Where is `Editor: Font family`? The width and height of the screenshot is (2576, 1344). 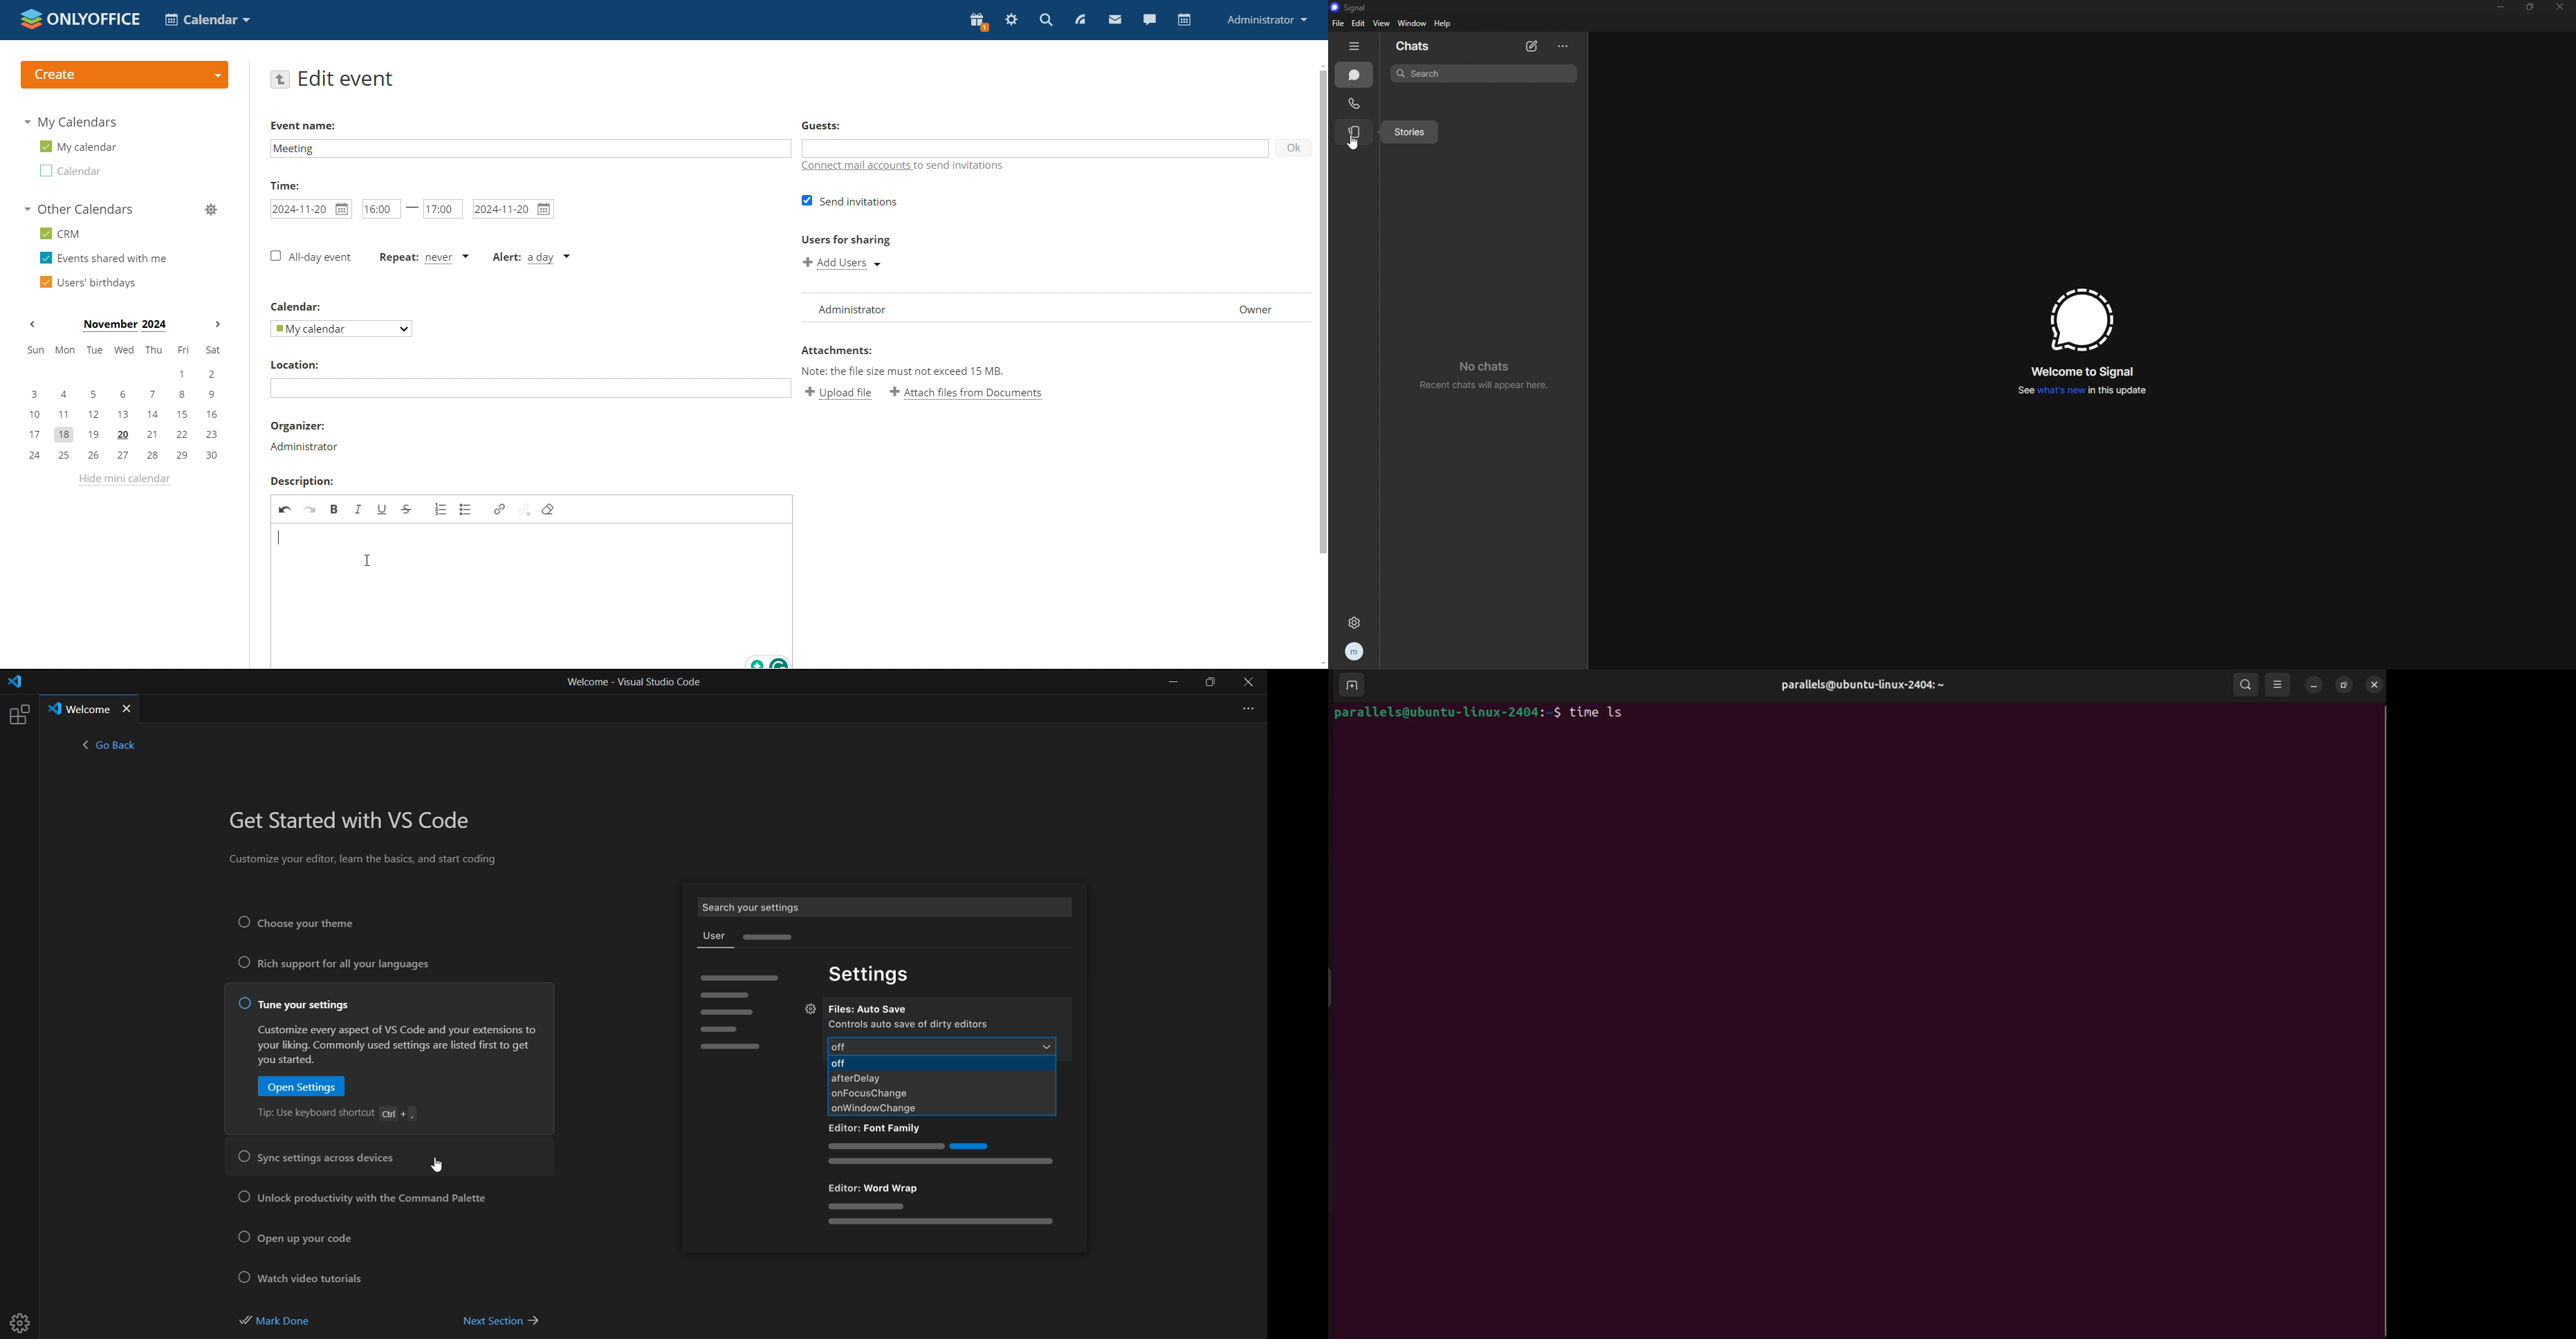
Editor: Font family is located at coordinates (882, 1128).